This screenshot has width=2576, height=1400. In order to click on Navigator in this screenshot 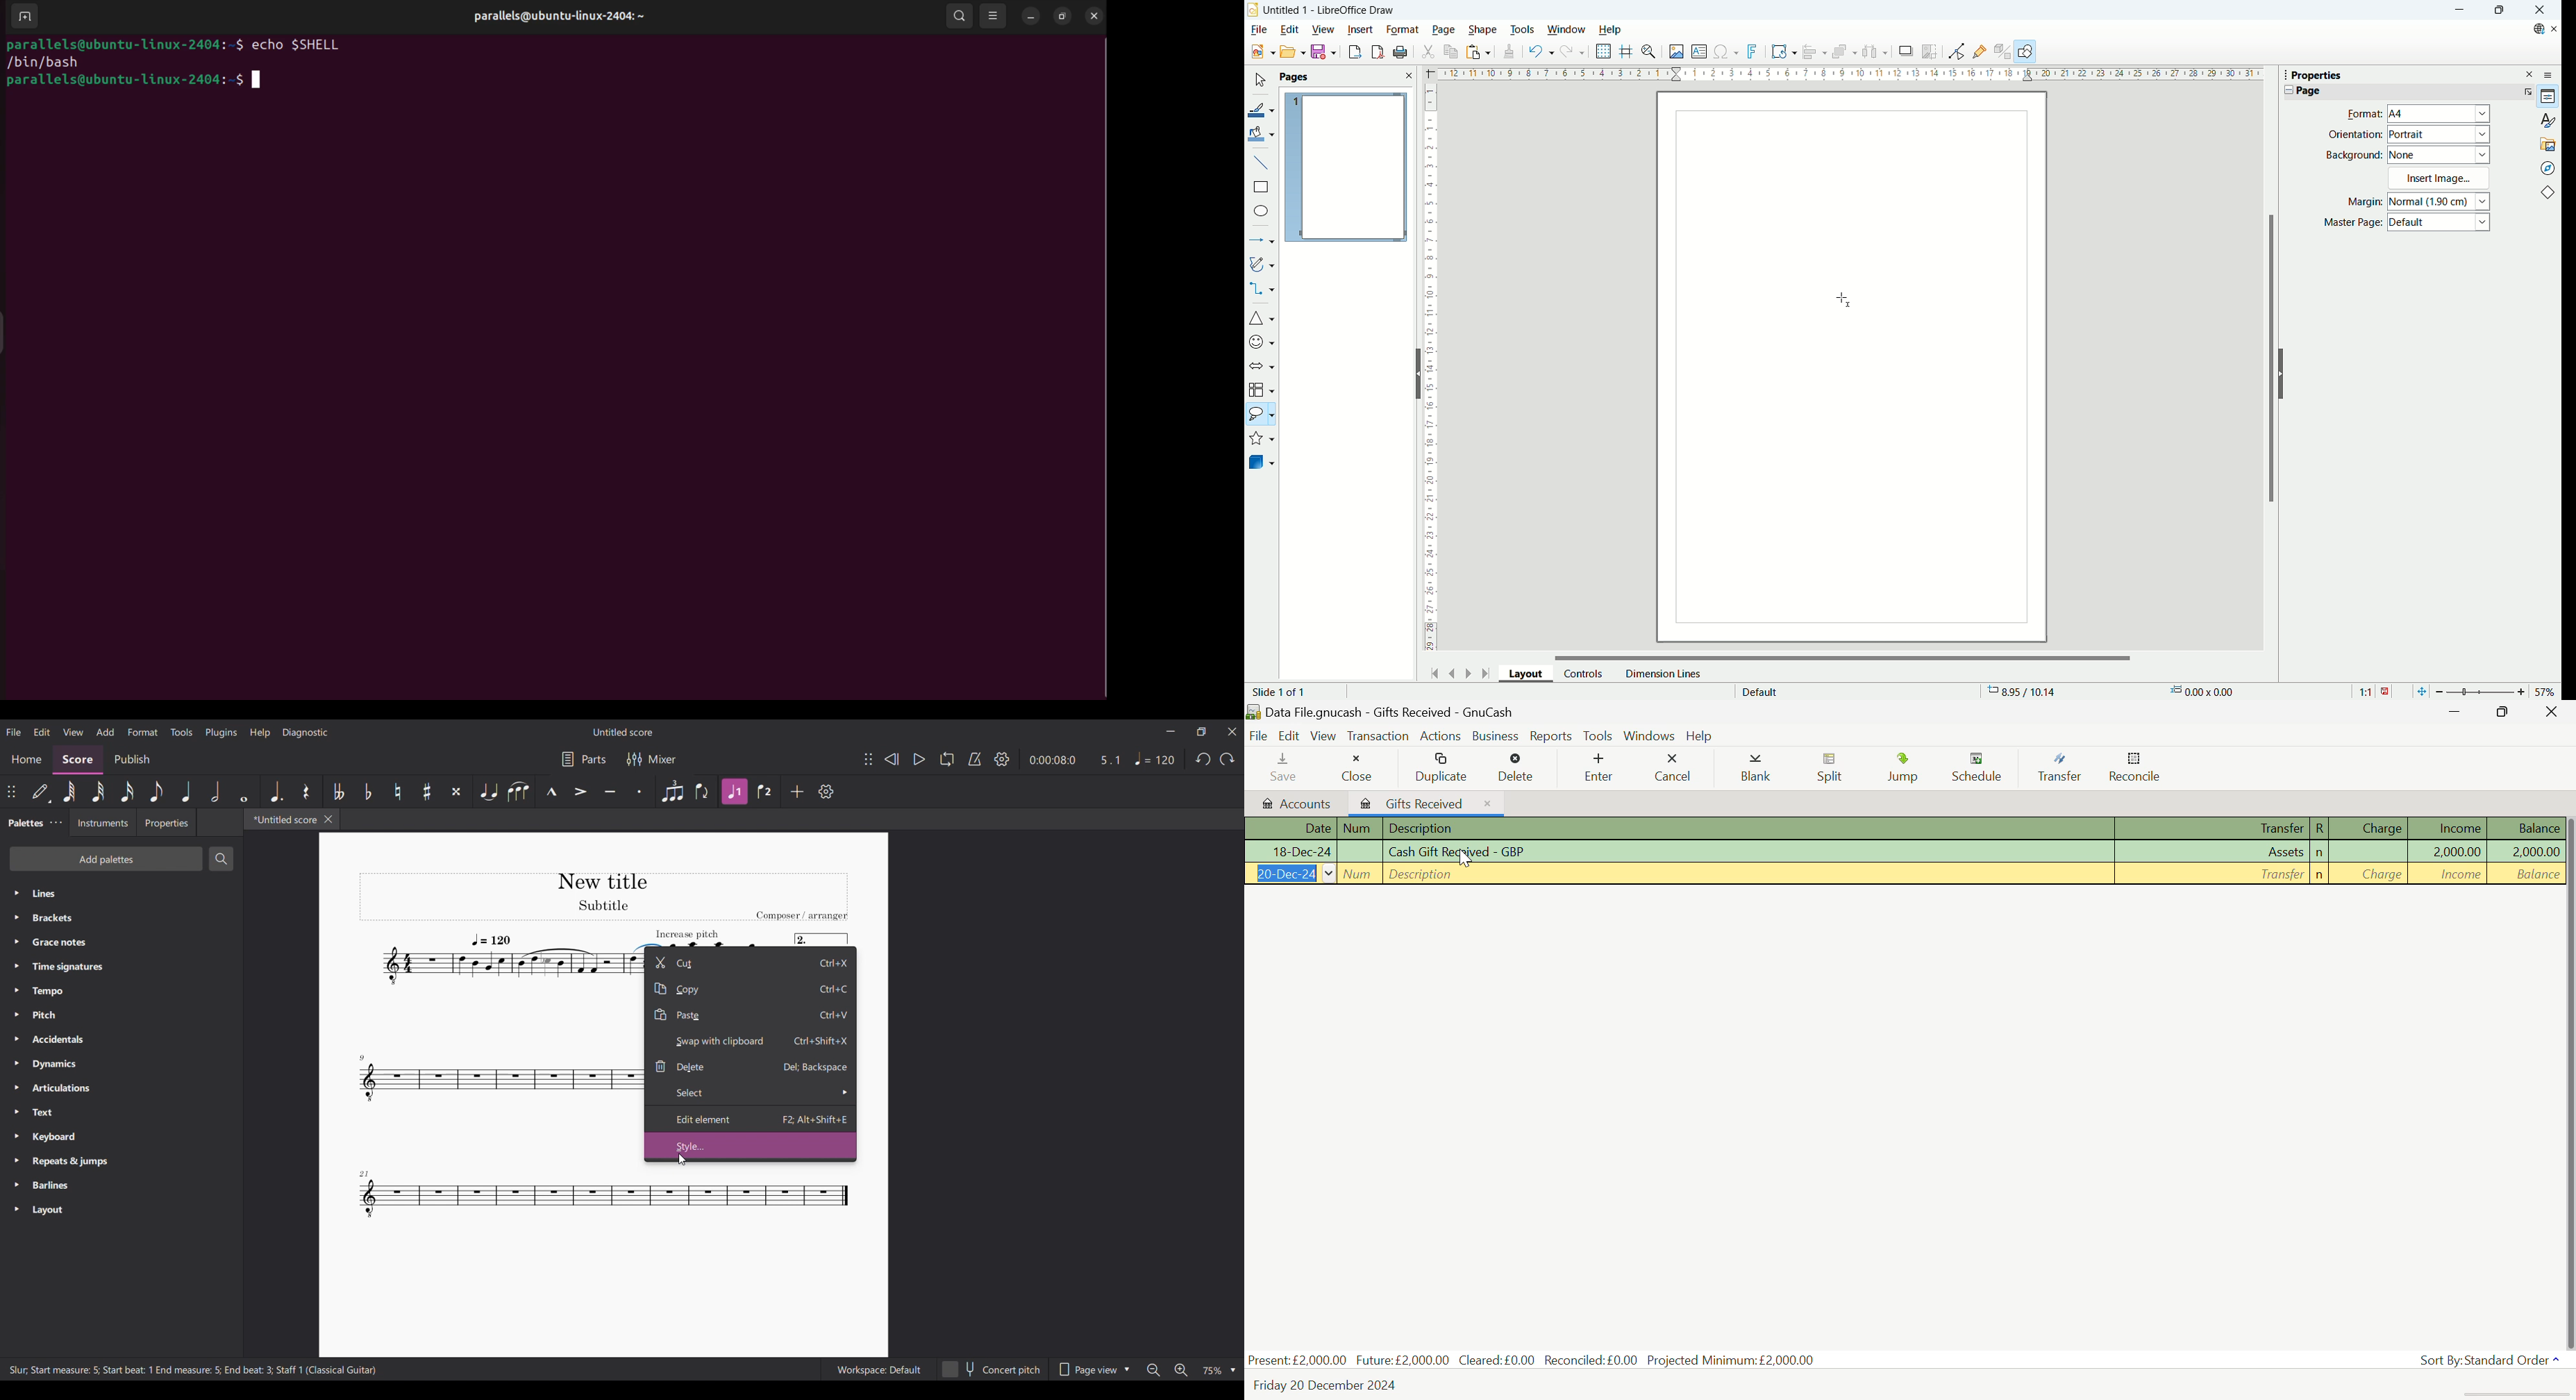, I will do `click(2548, 167)`.